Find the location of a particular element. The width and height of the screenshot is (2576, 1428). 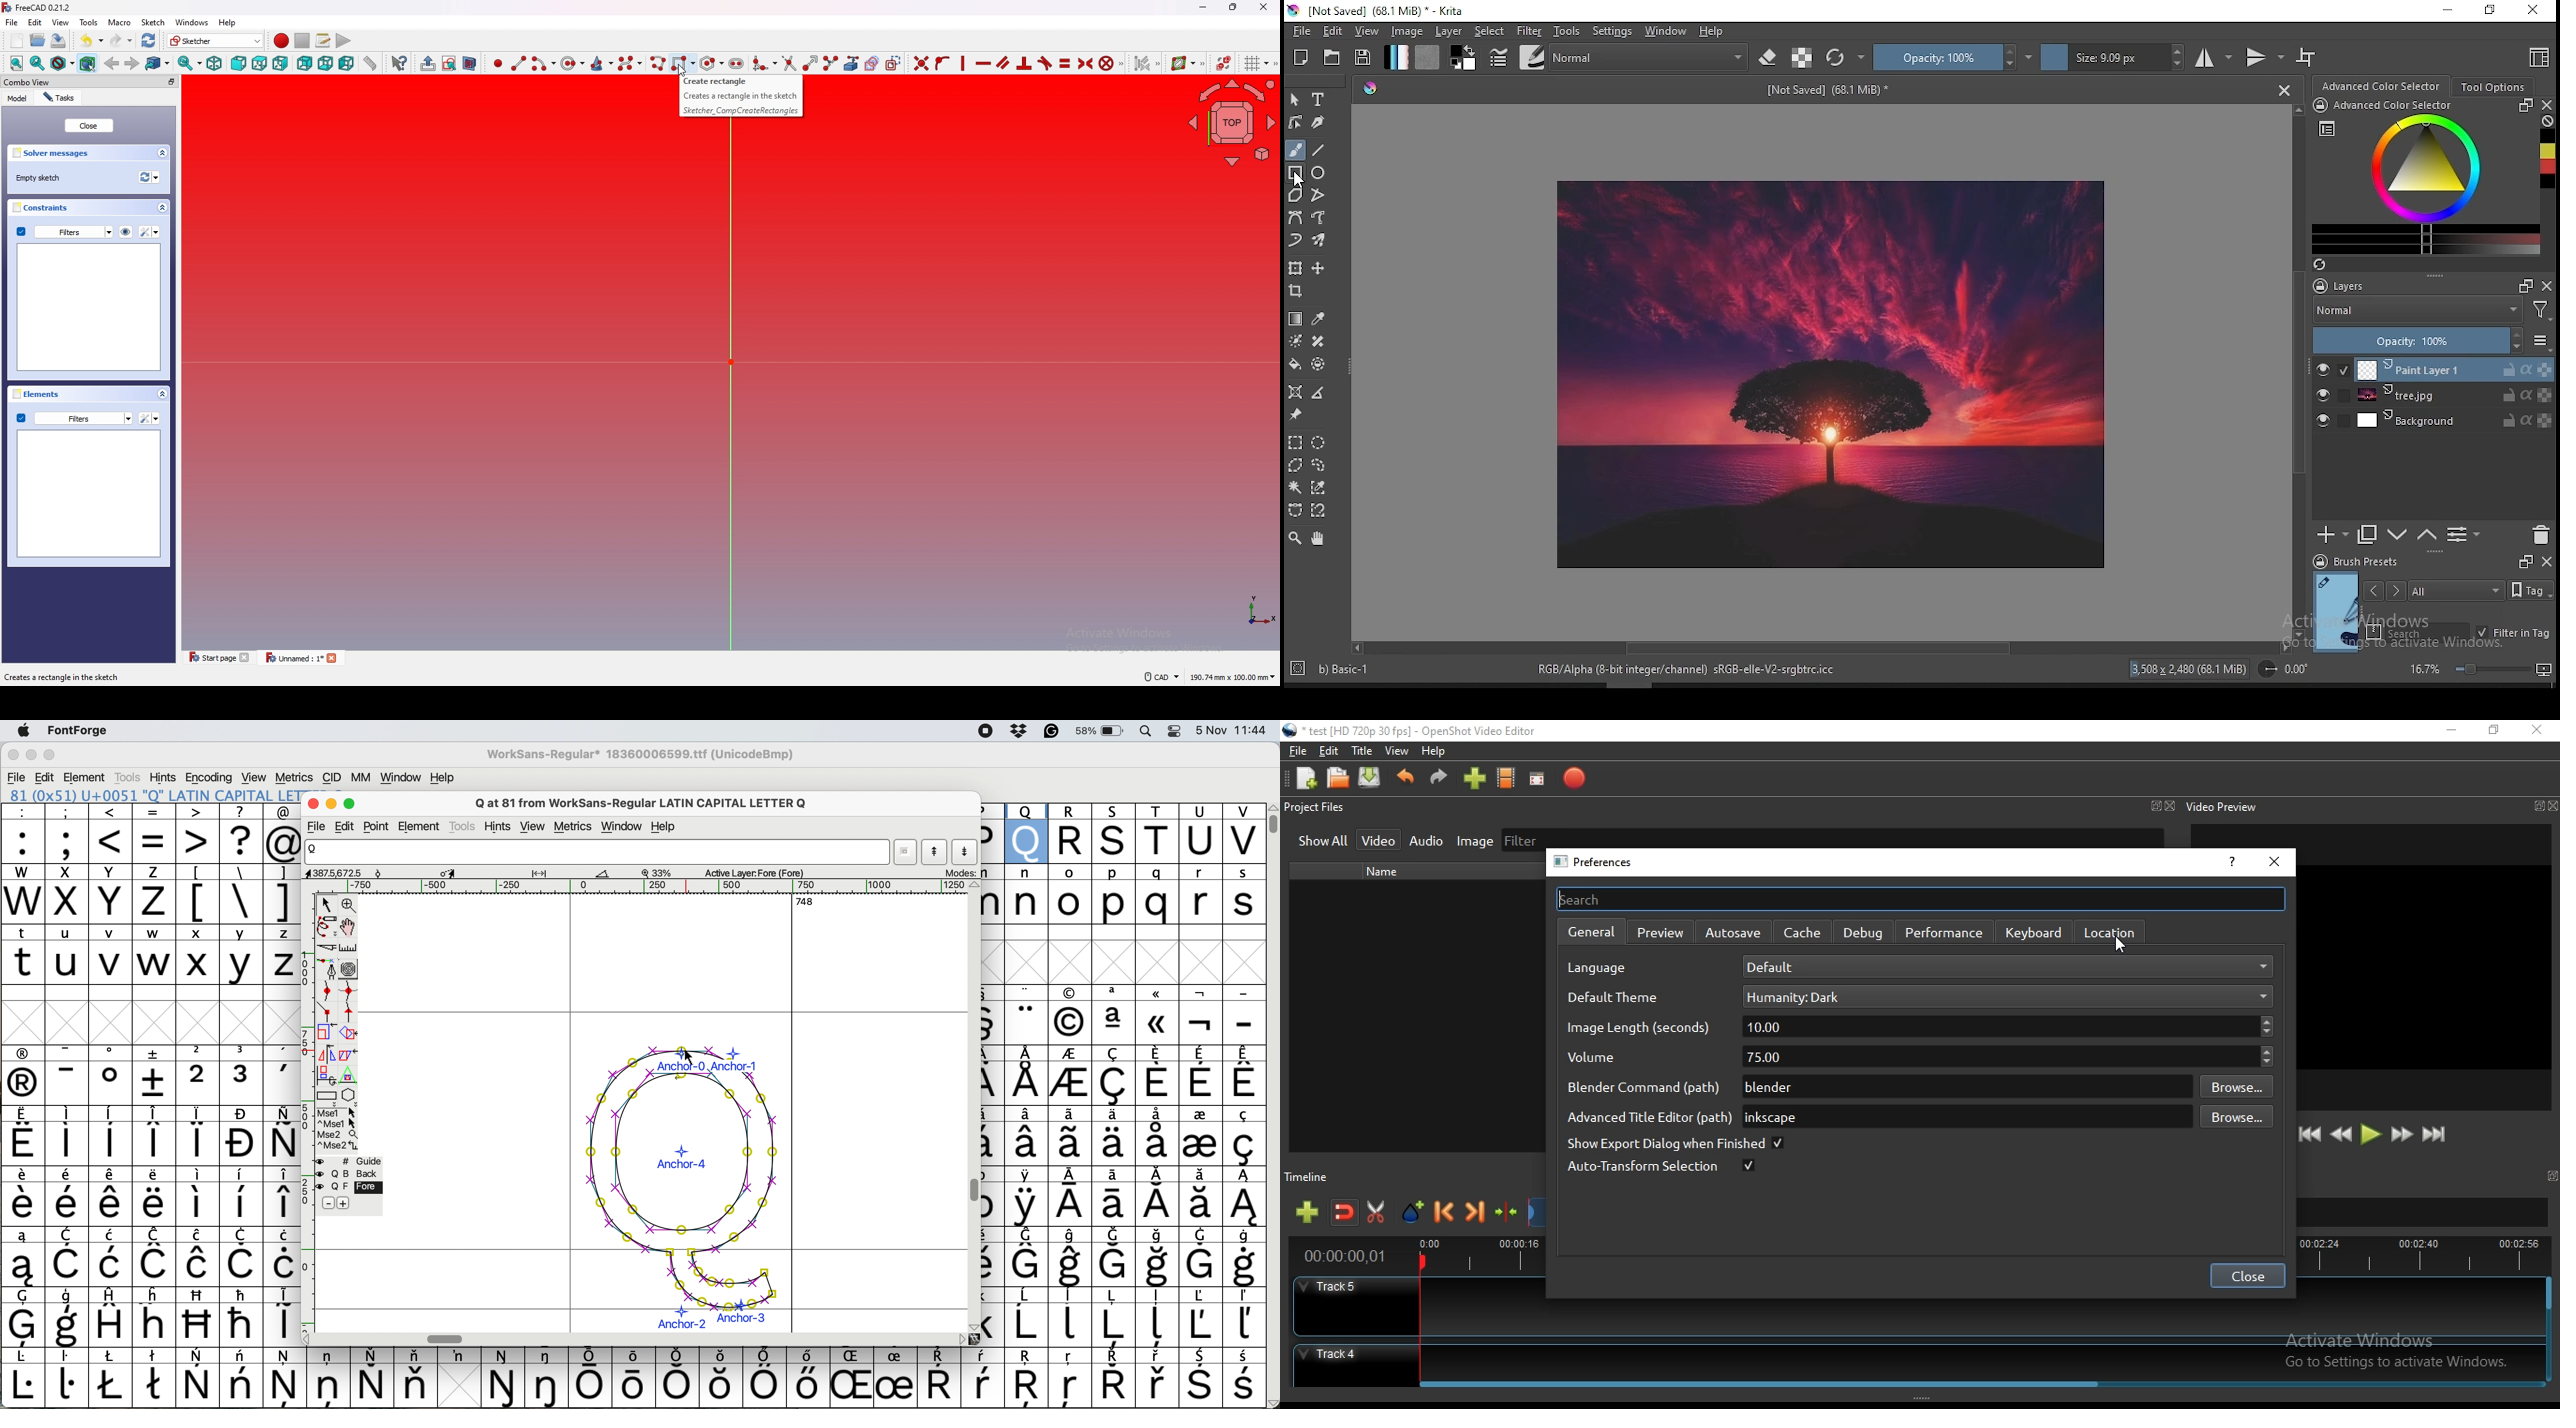

description is located at coordinates (67, 677).